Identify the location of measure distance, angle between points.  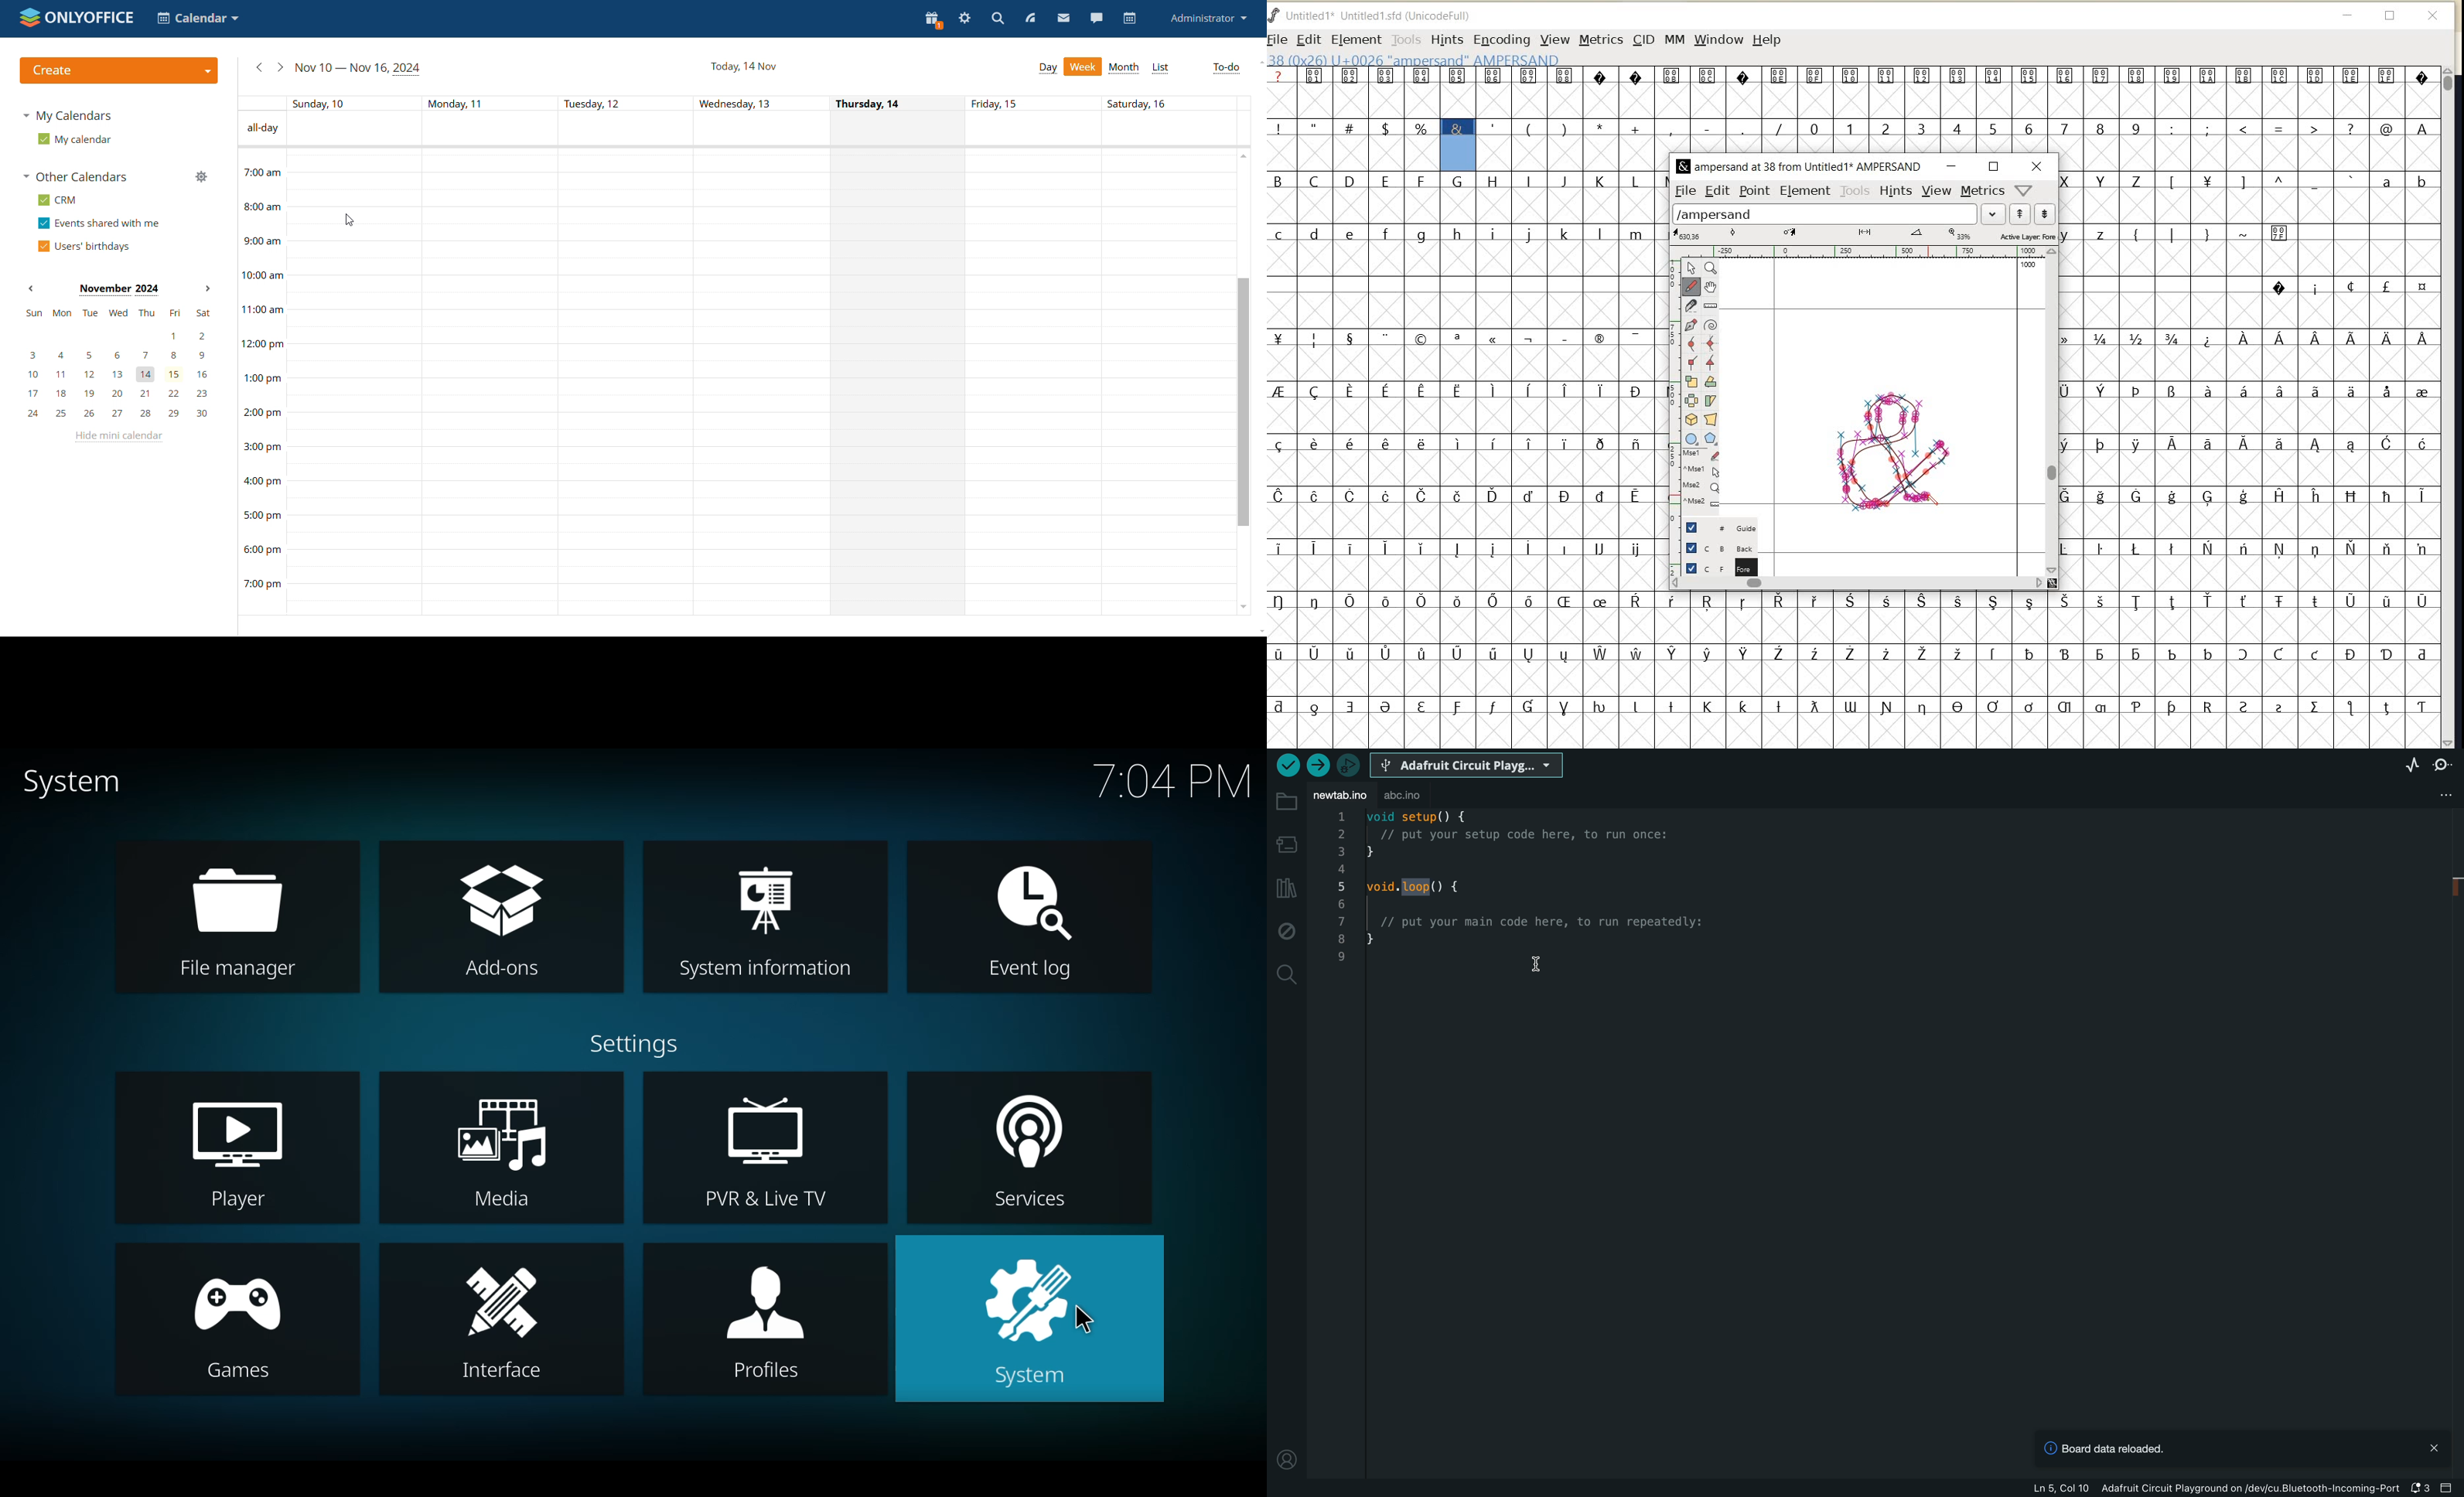
(1710, 306).